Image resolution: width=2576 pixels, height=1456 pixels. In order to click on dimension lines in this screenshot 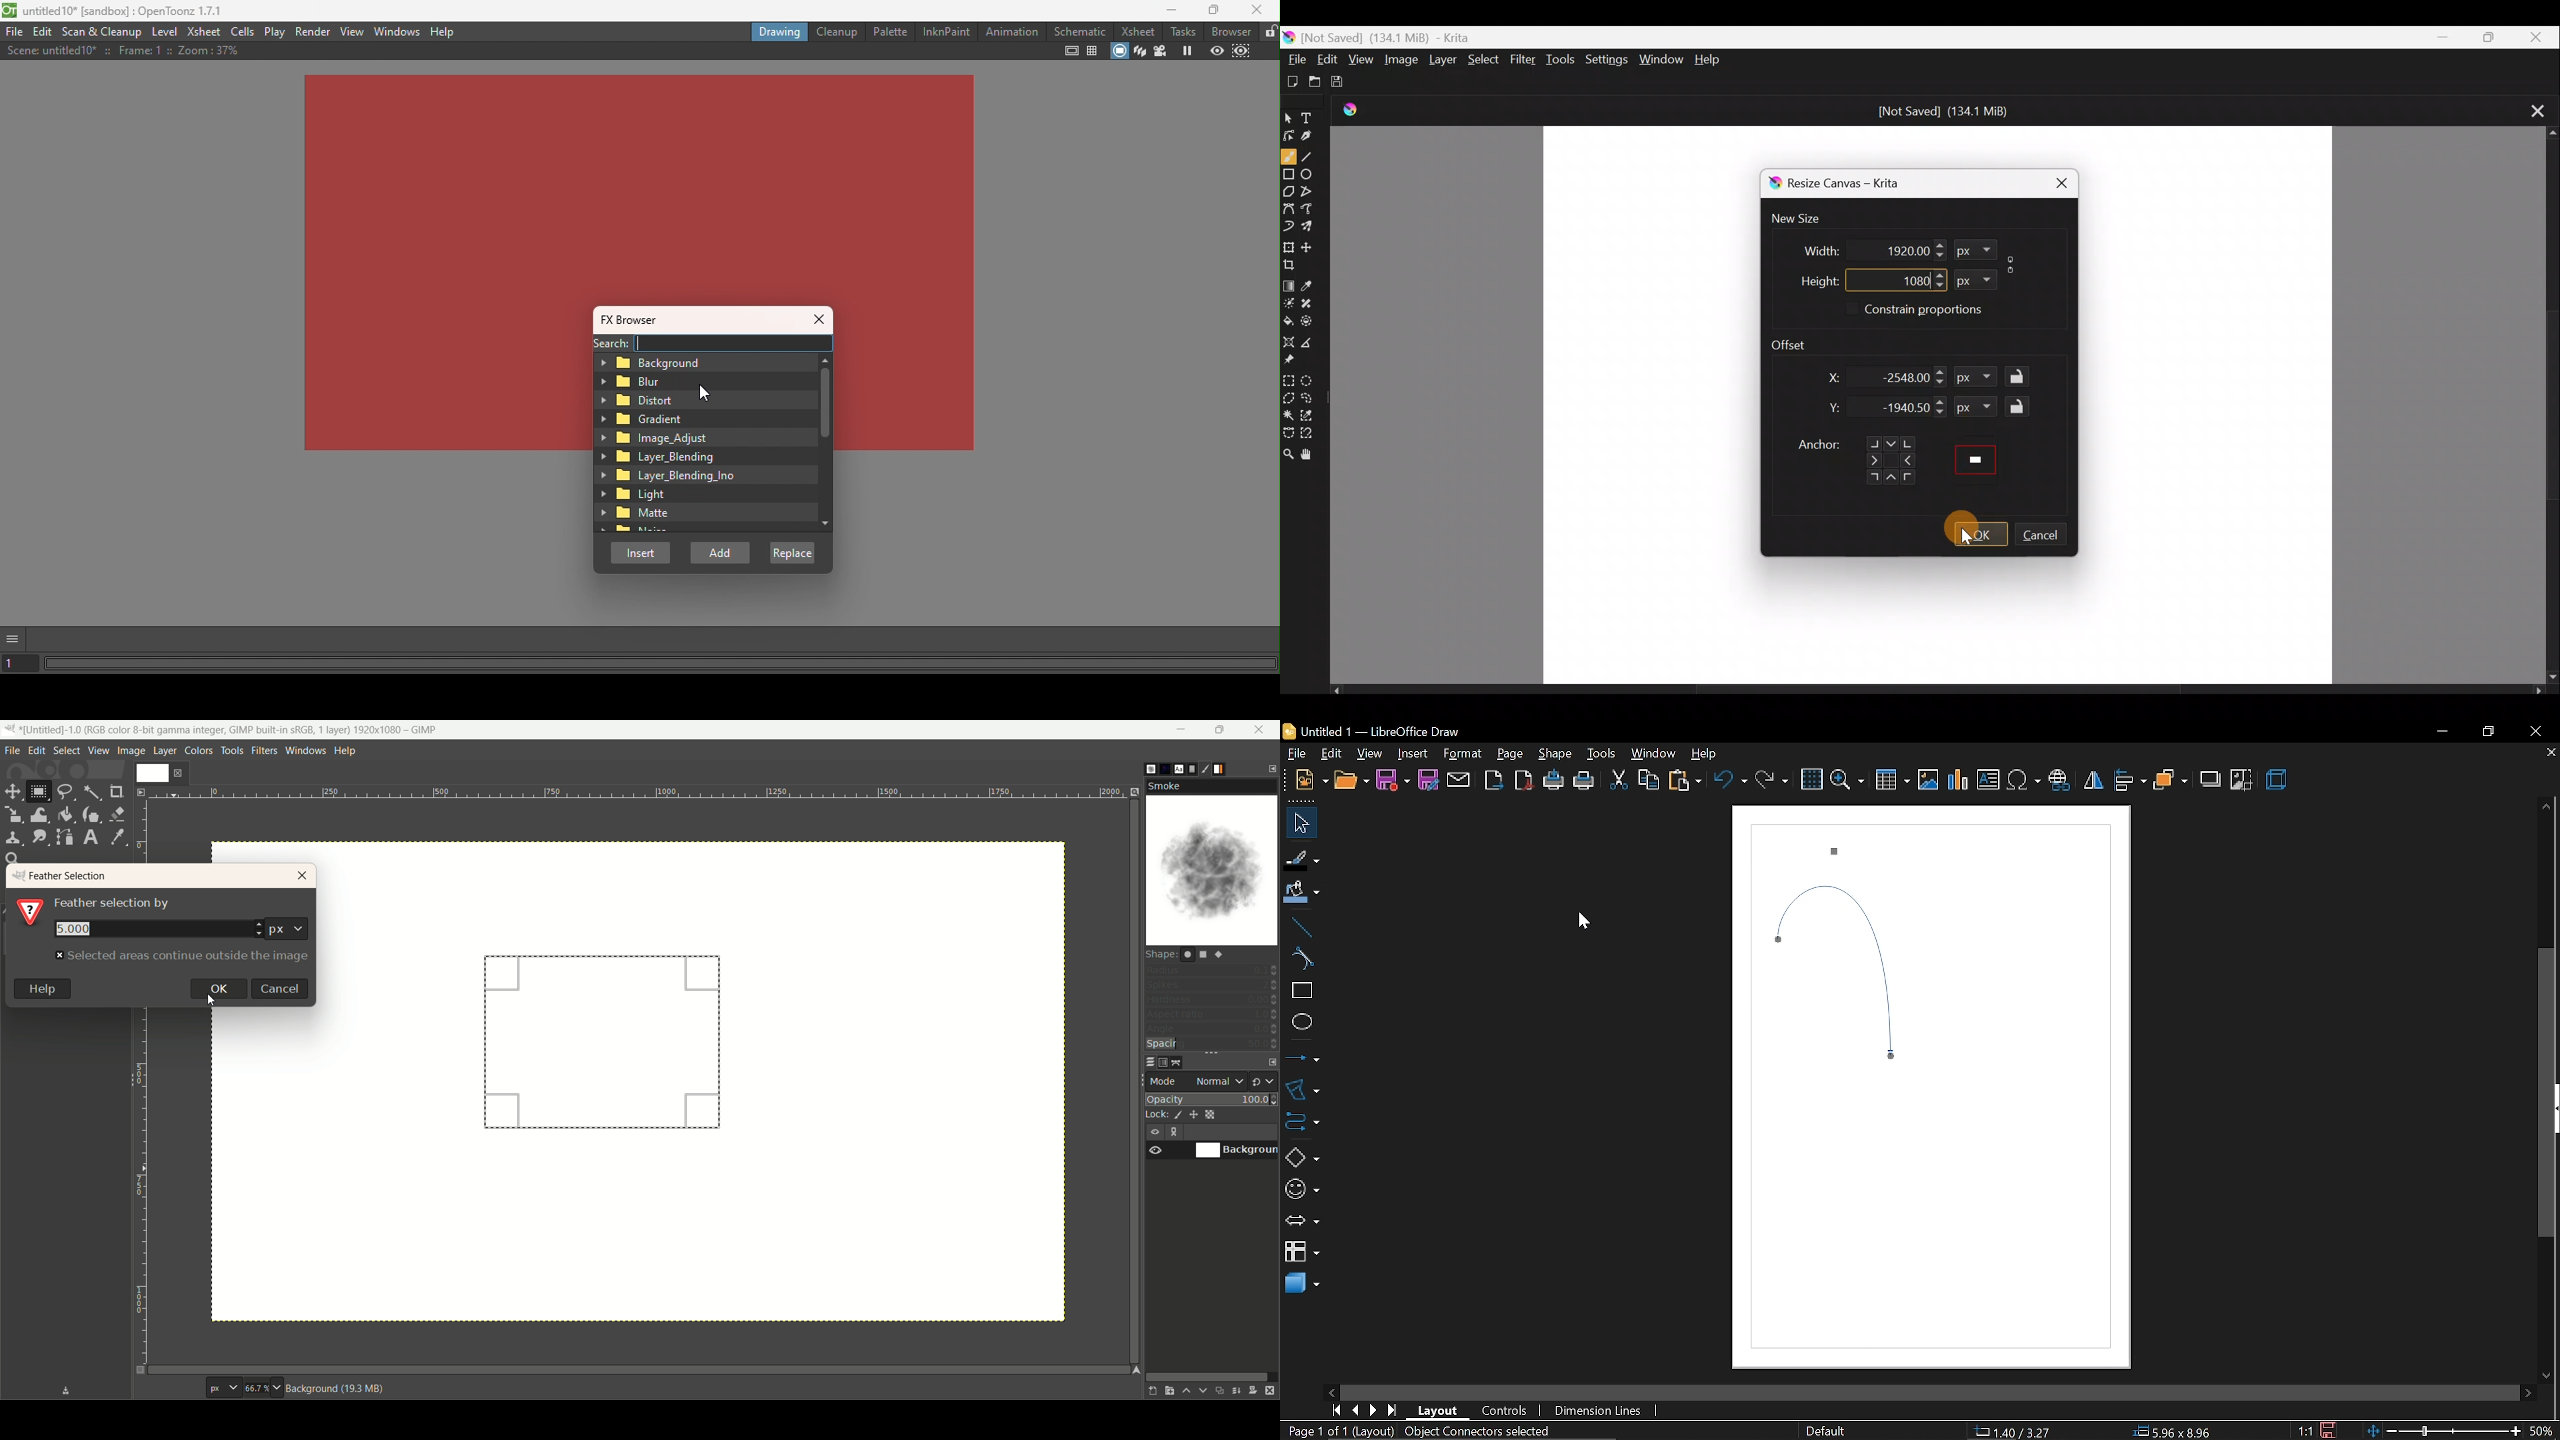, I will do `click(1601, 1411)`.